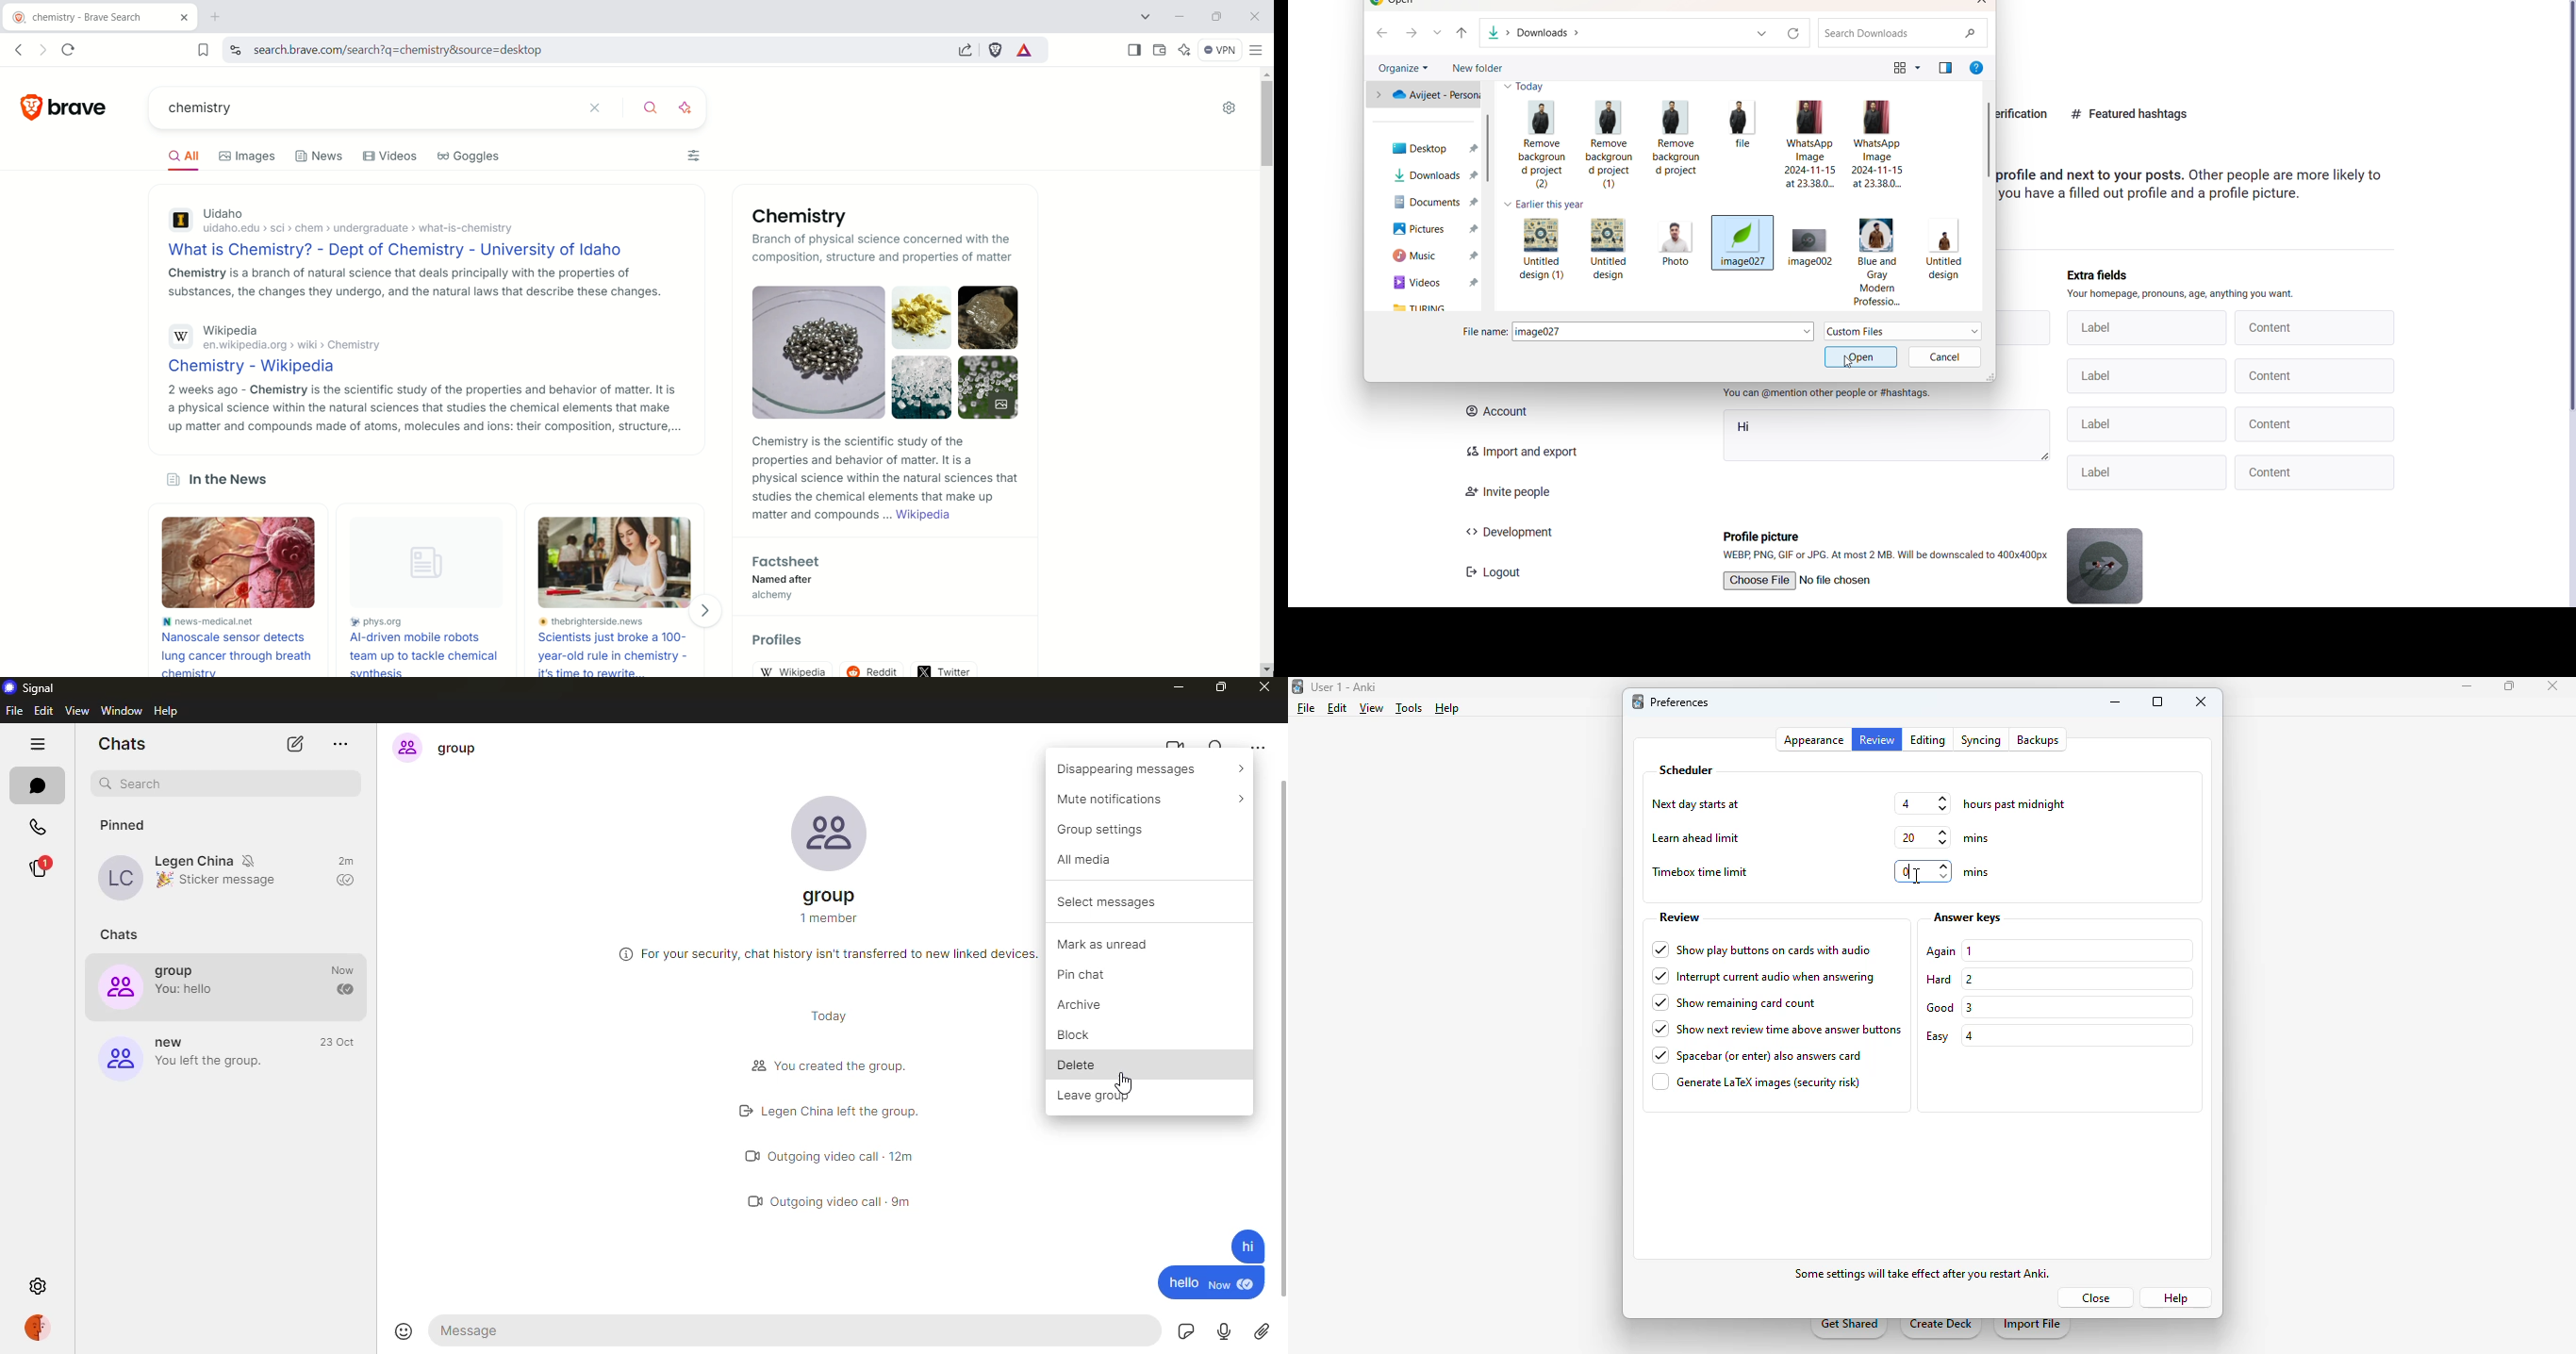  Describe the element at coordinates (1742, 142) in the screenshot. I see `file` at that location.